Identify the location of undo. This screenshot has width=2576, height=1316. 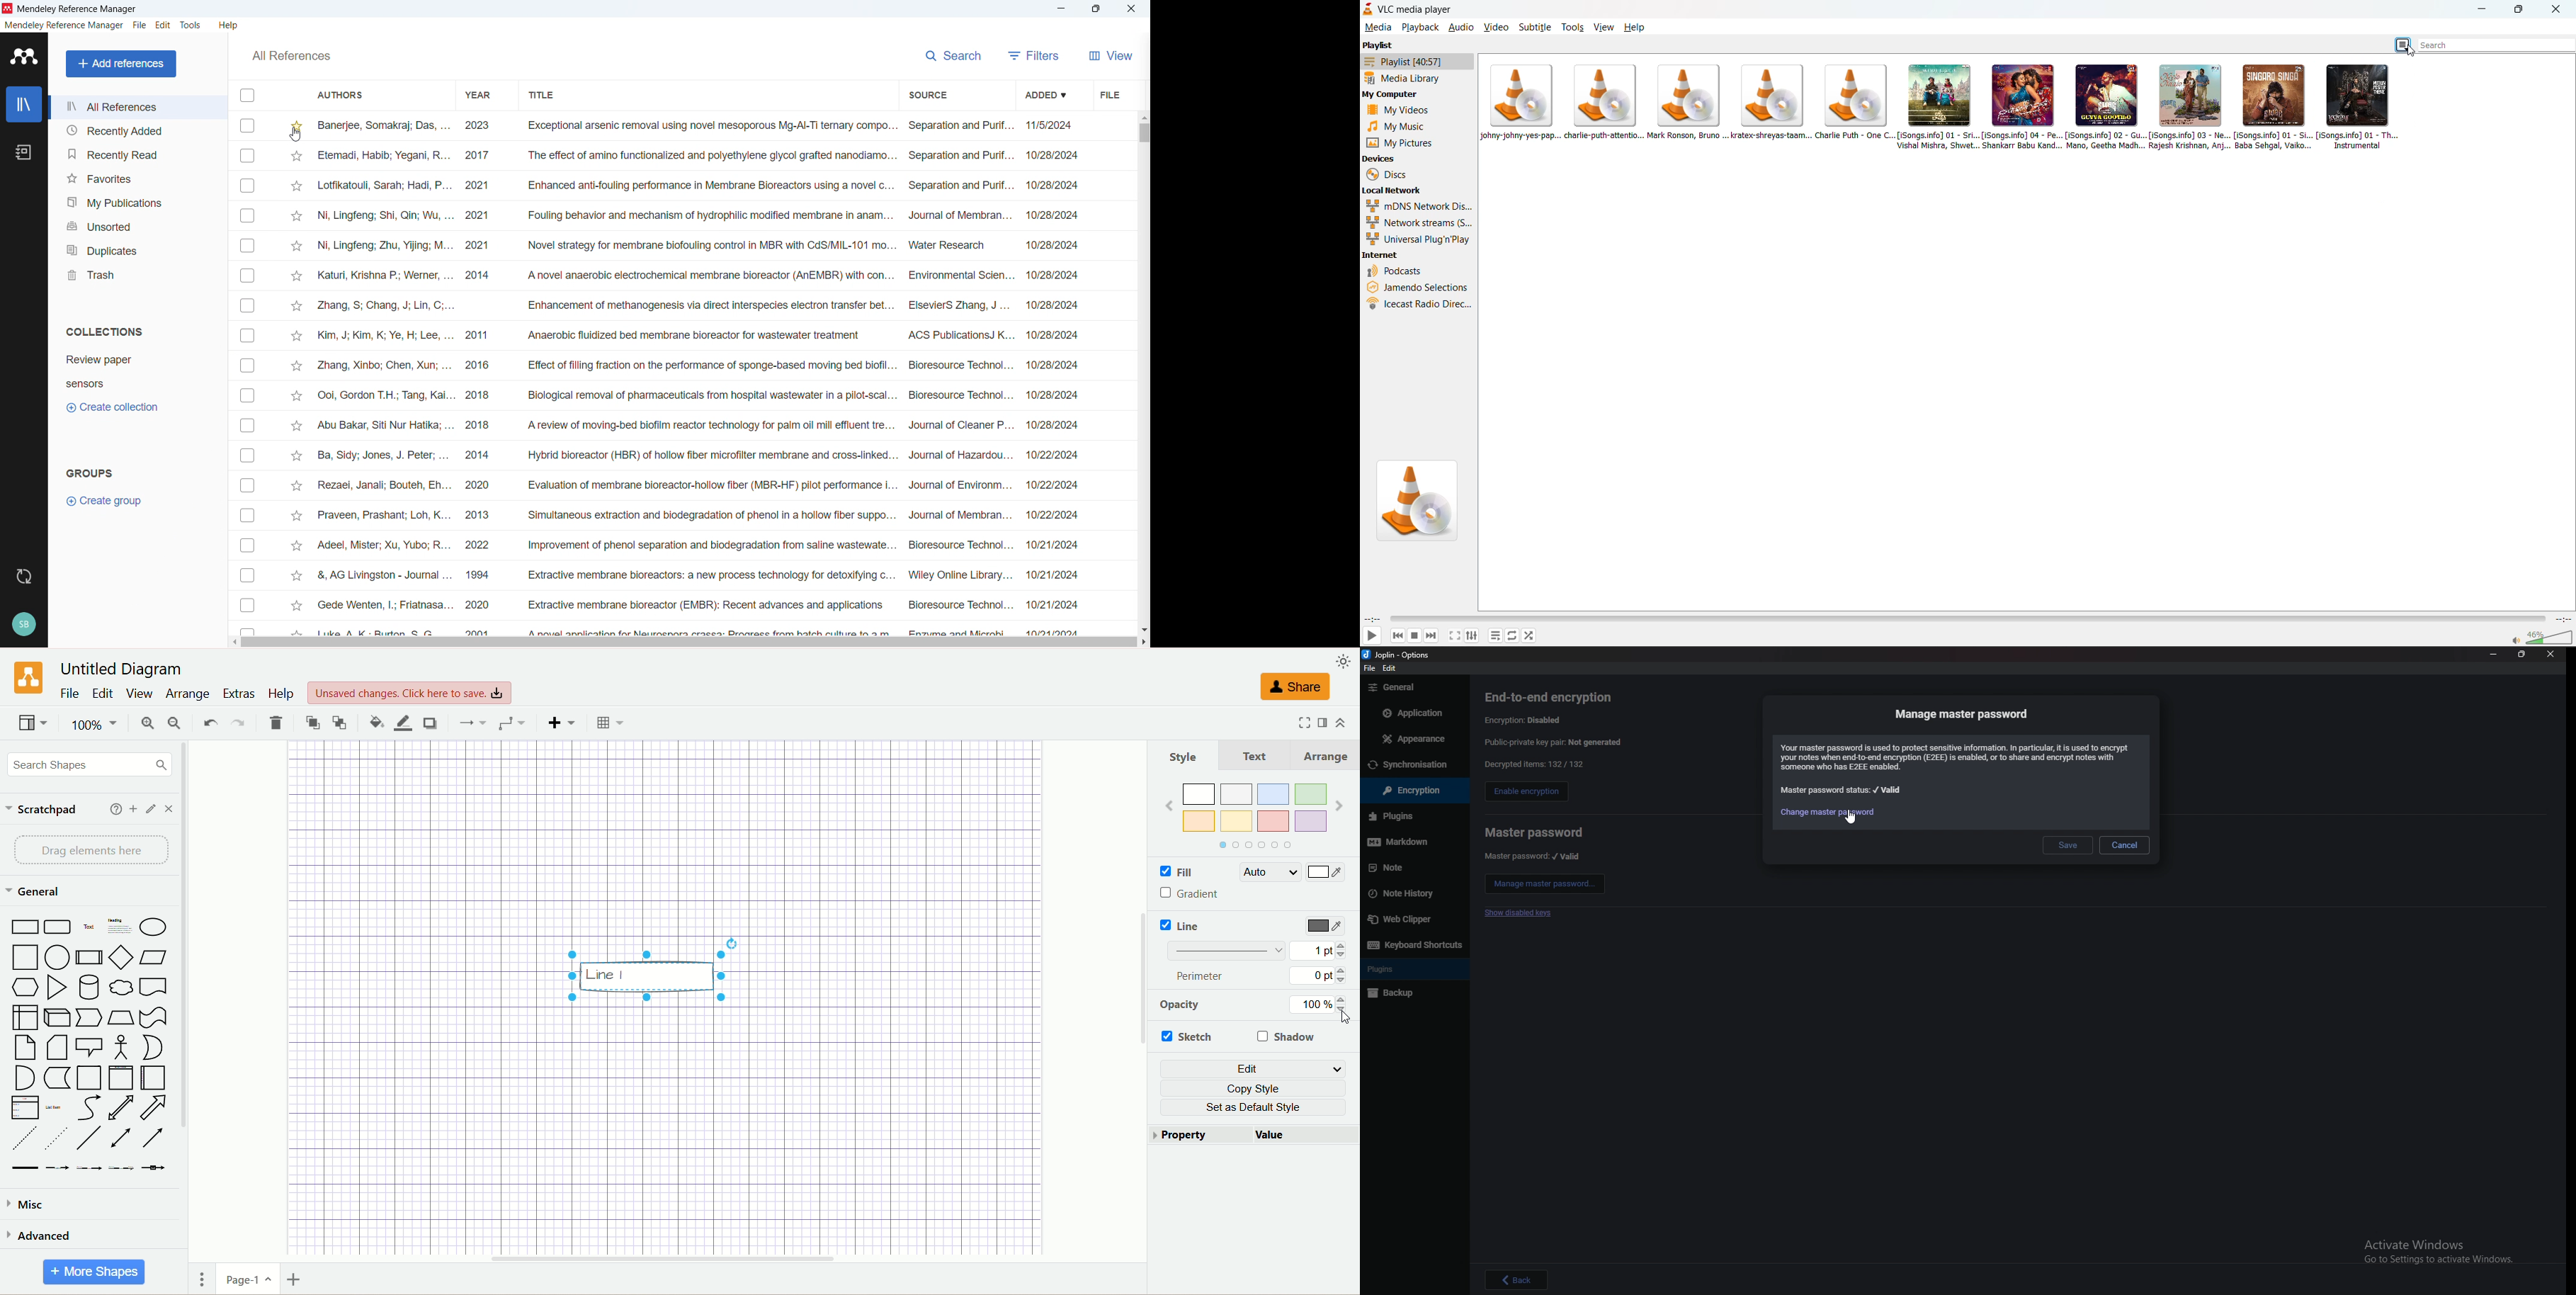
(208, 723).